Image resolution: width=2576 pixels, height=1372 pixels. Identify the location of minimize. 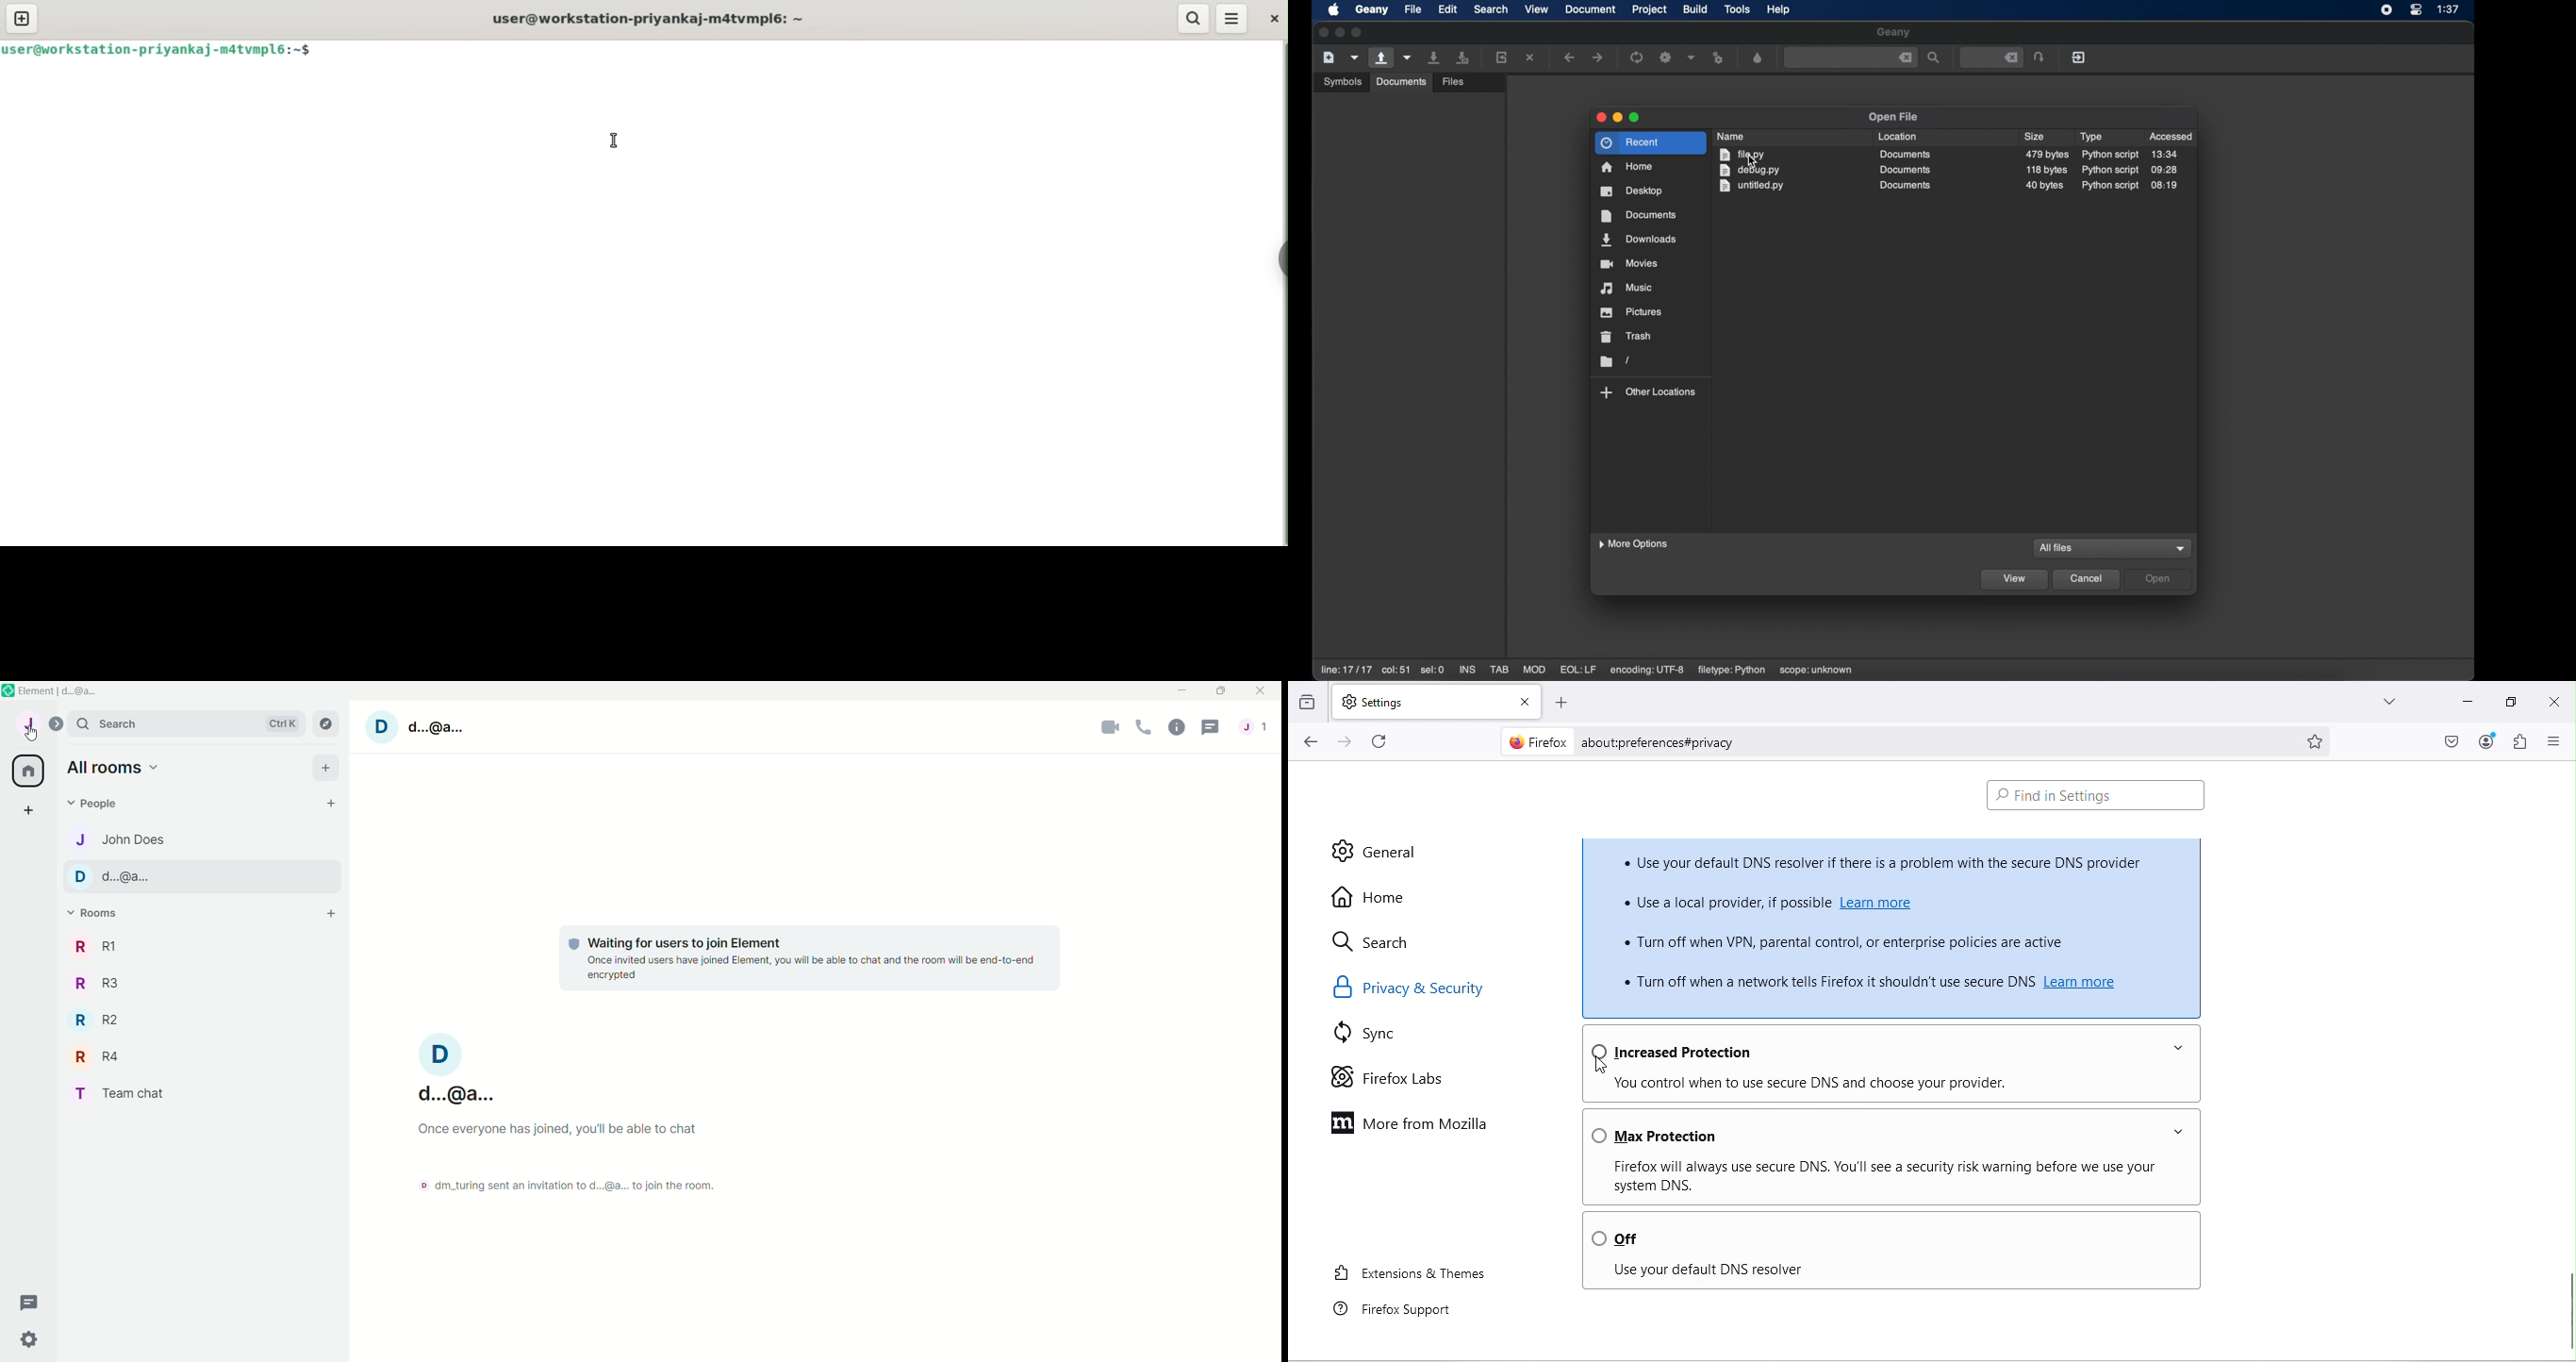
(1182, 690).